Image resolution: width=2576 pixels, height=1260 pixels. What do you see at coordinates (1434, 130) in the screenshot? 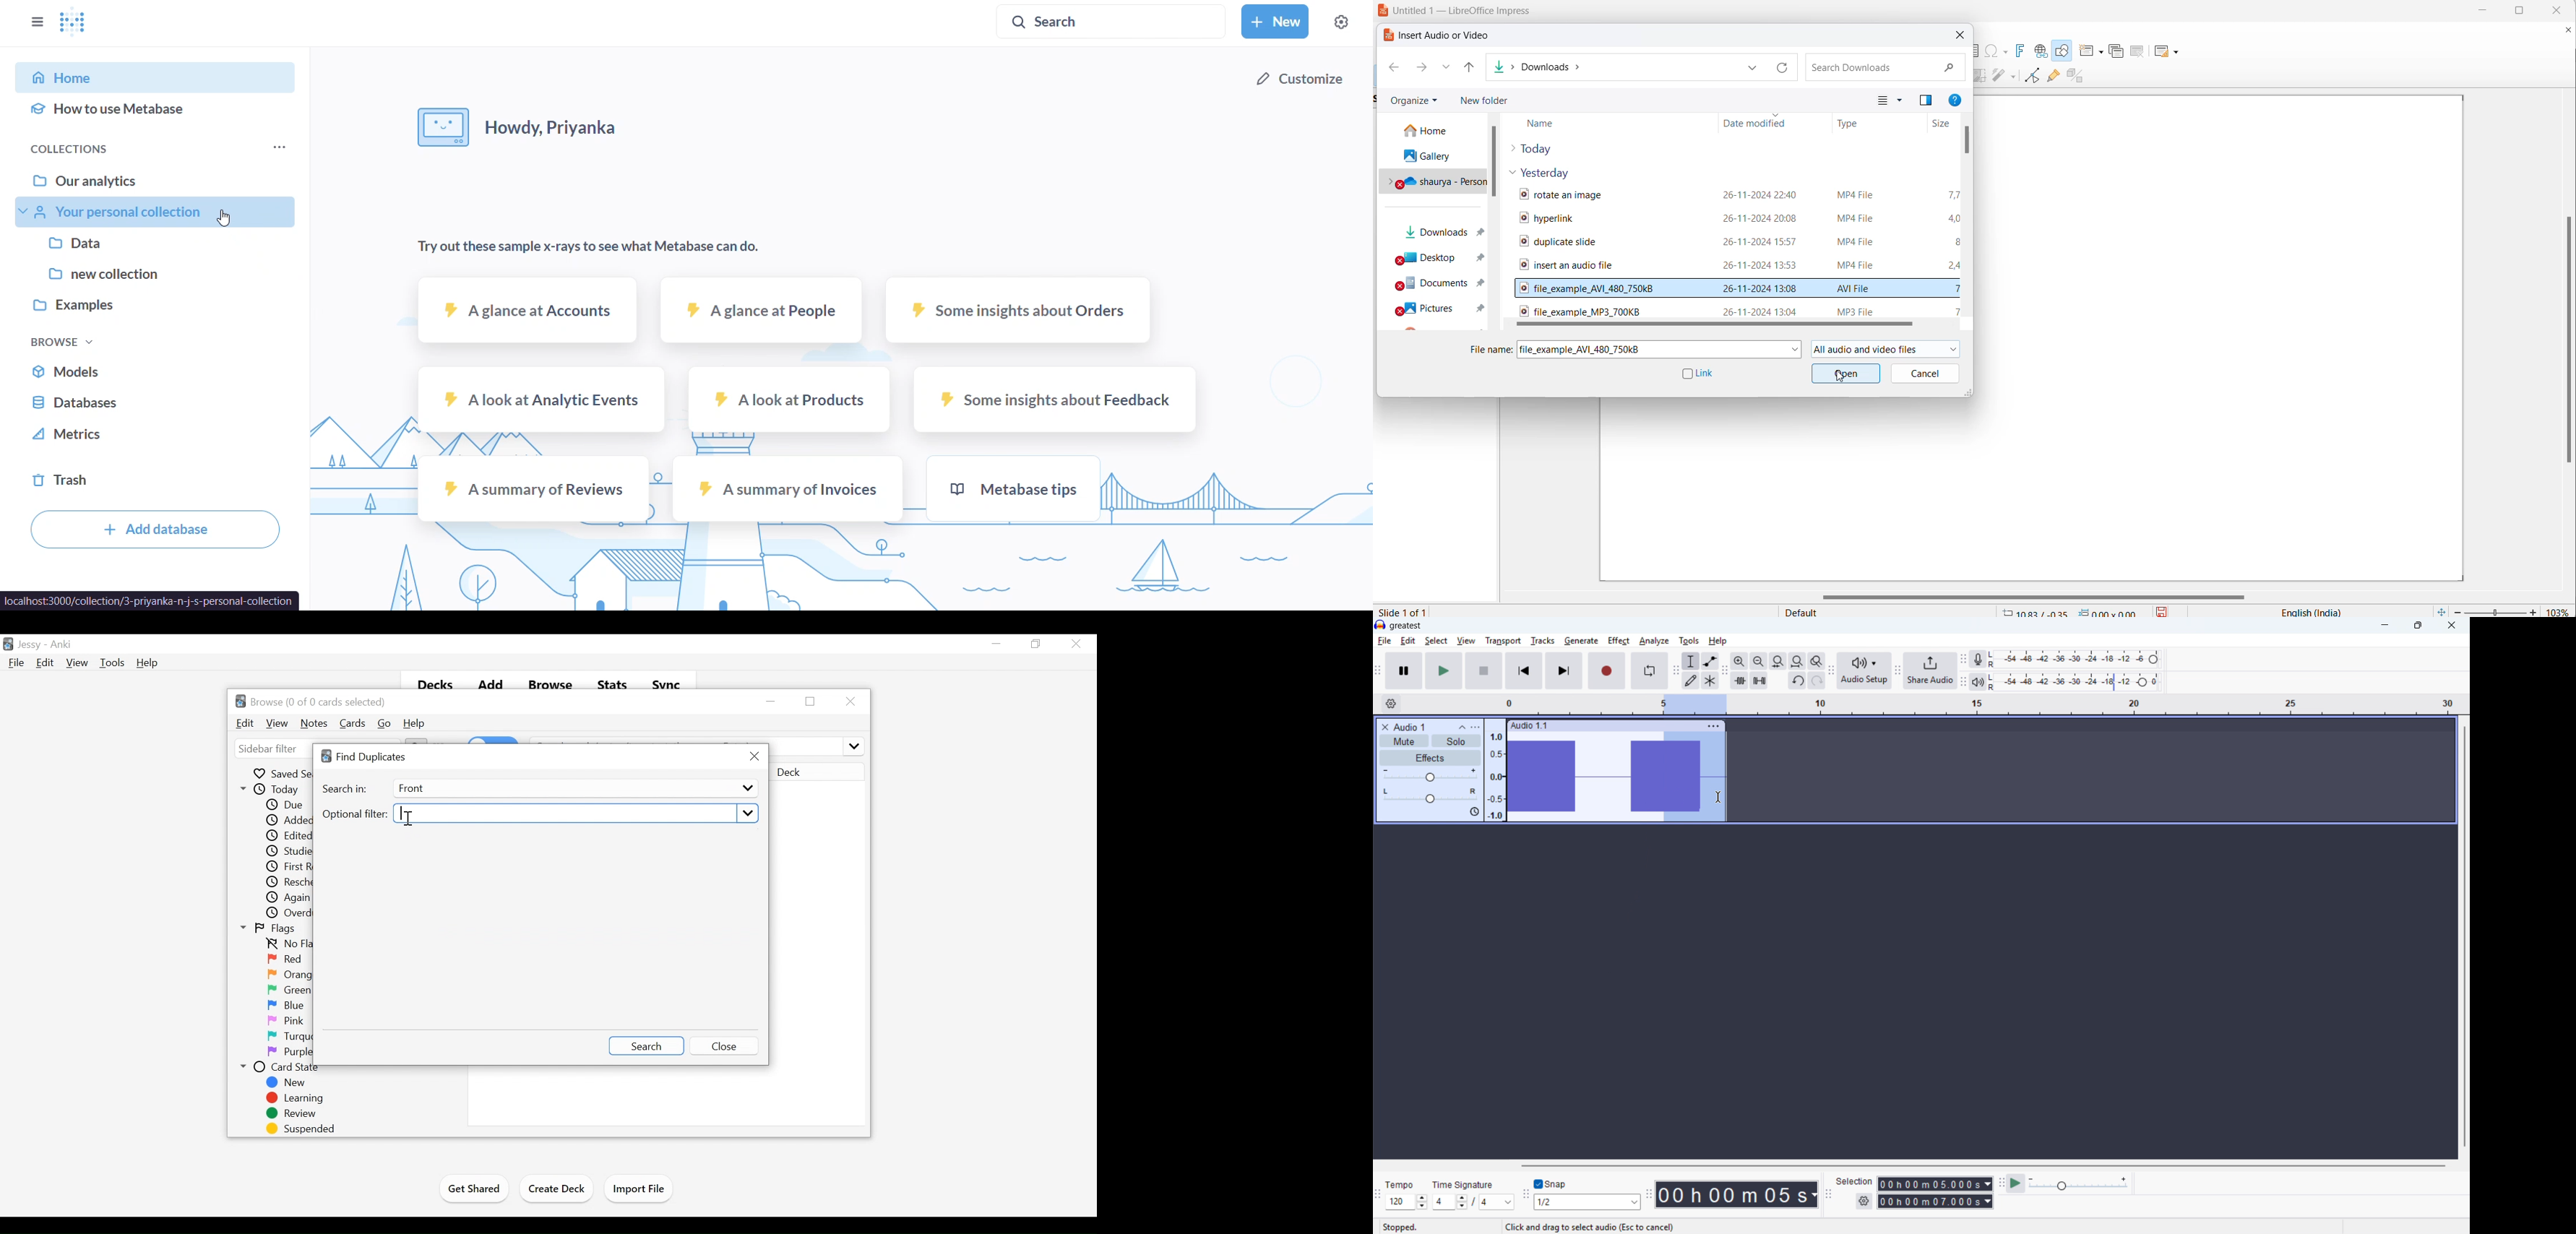
I see `home` at bounding box center [1434, 130].